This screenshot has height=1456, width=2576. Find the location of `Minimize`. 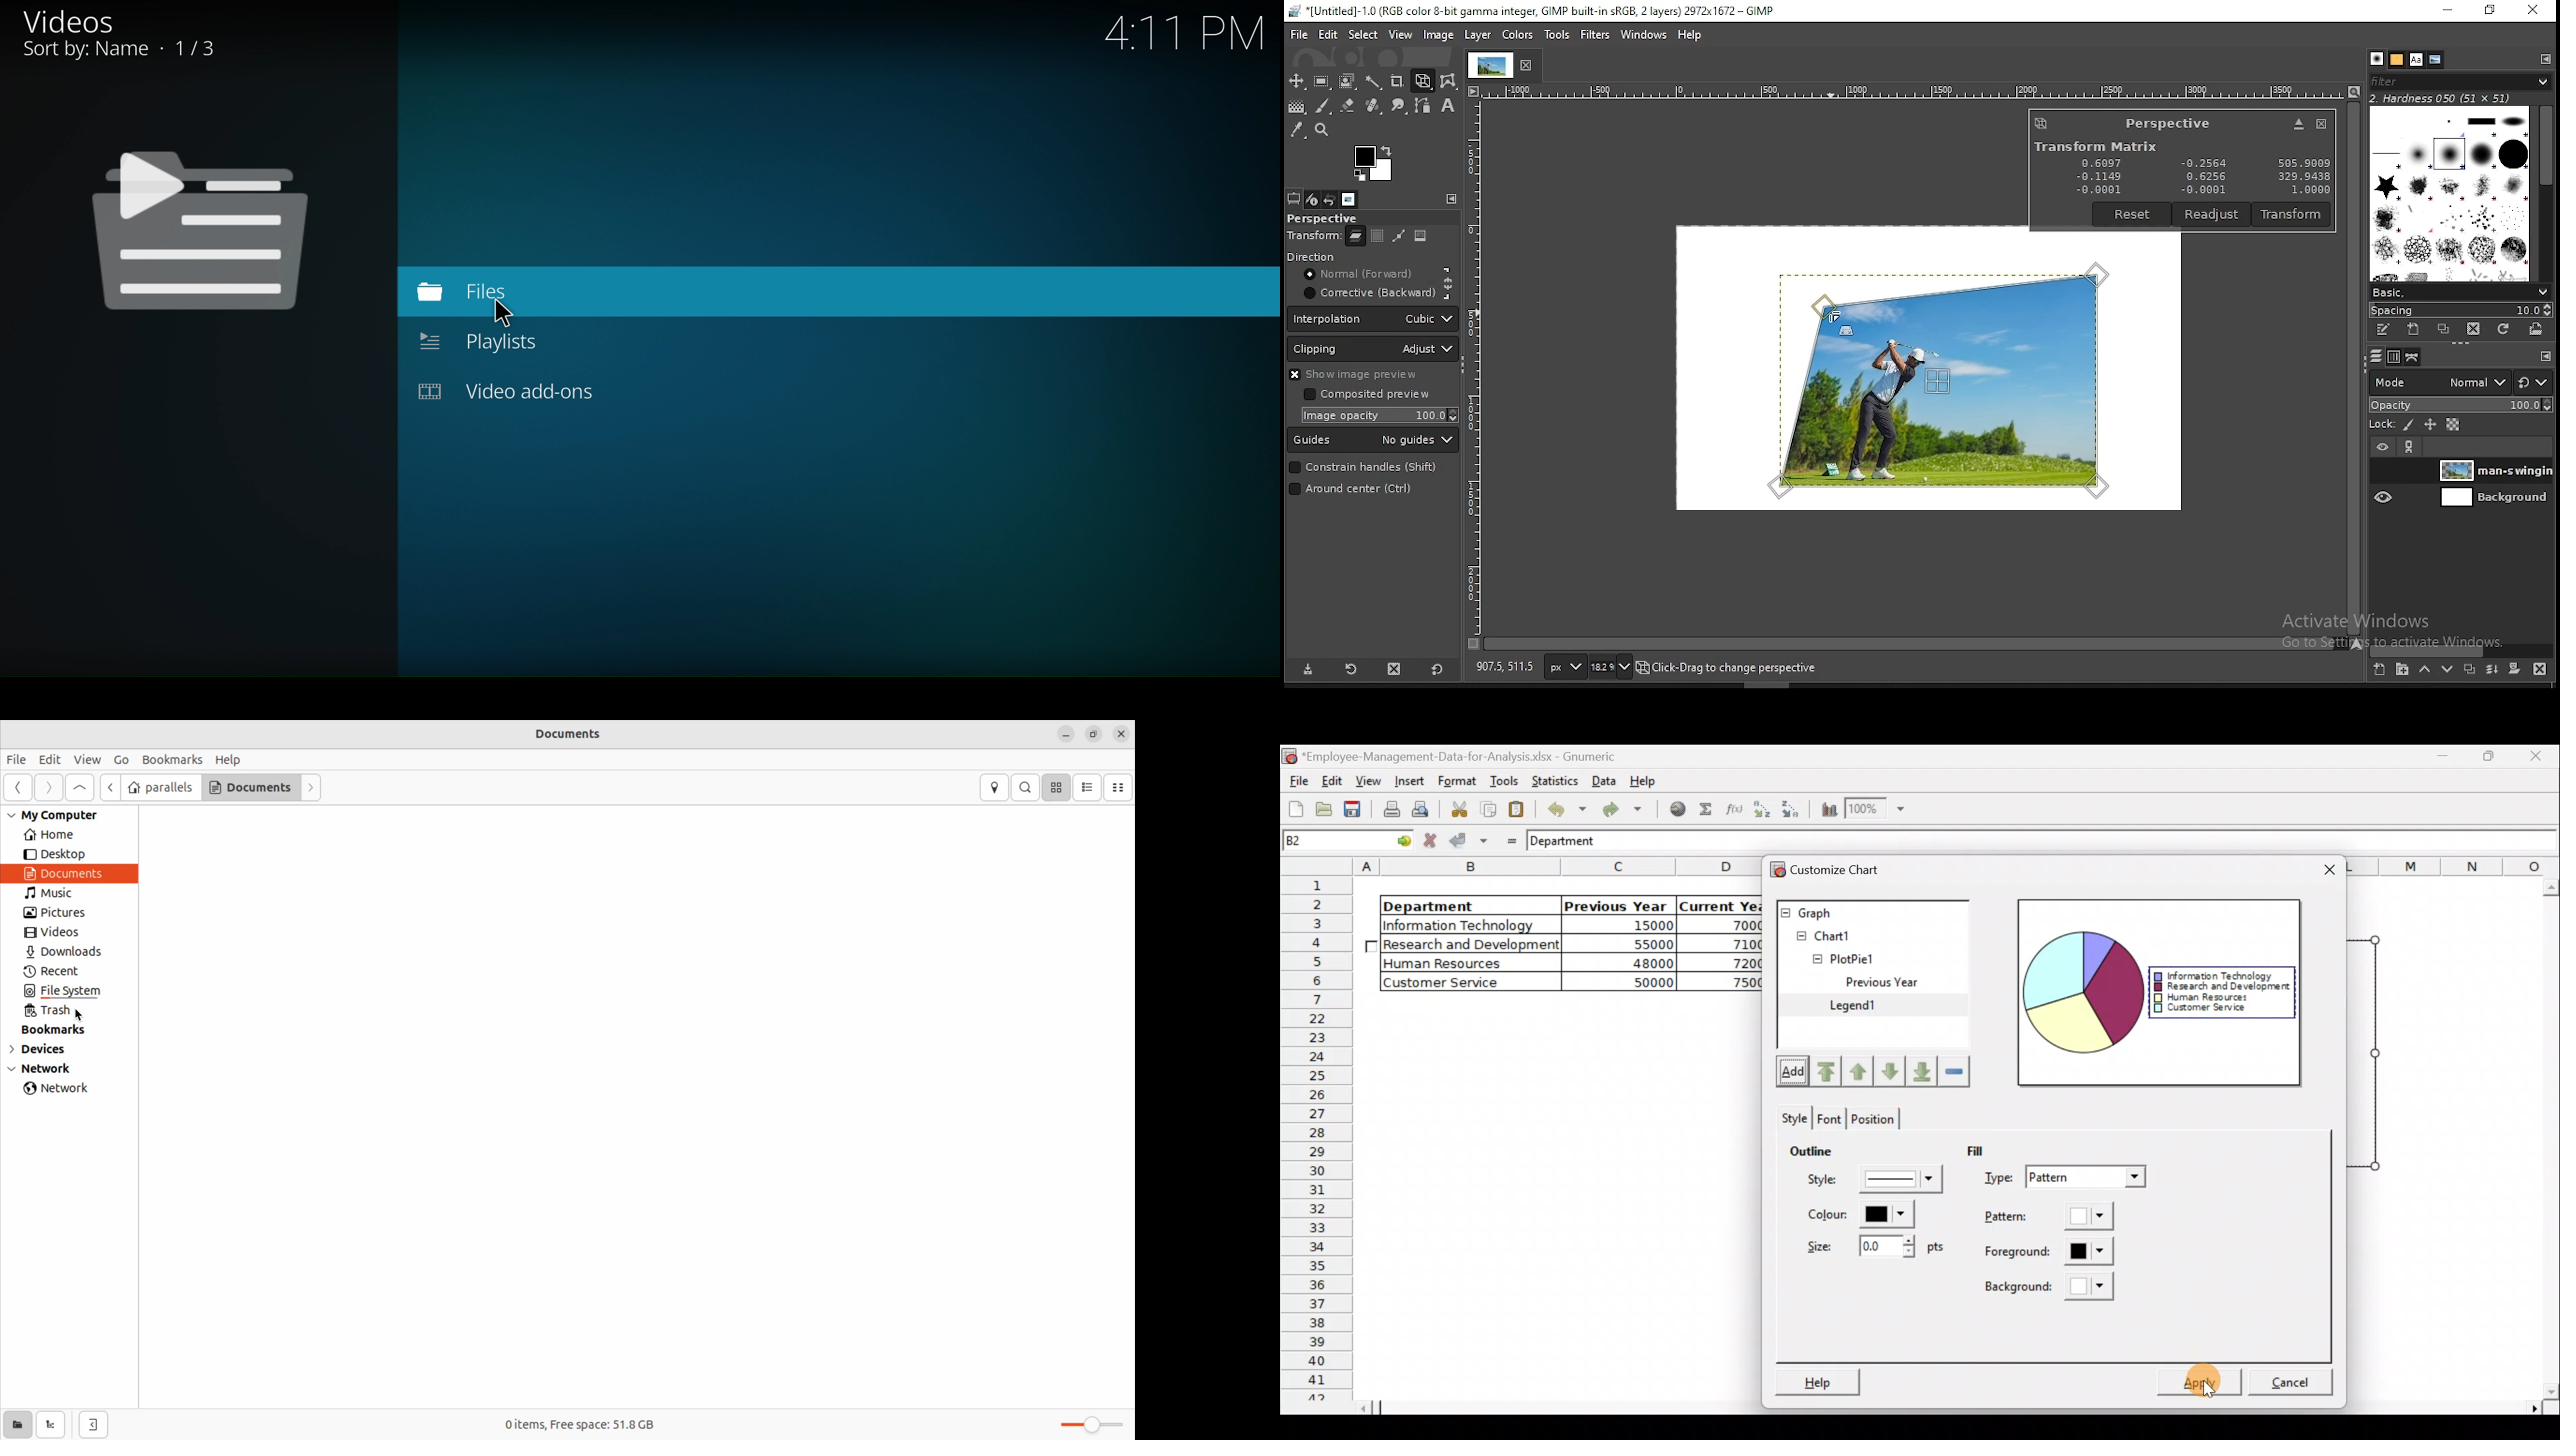

Minimize is located at coordinates (2489, 761).